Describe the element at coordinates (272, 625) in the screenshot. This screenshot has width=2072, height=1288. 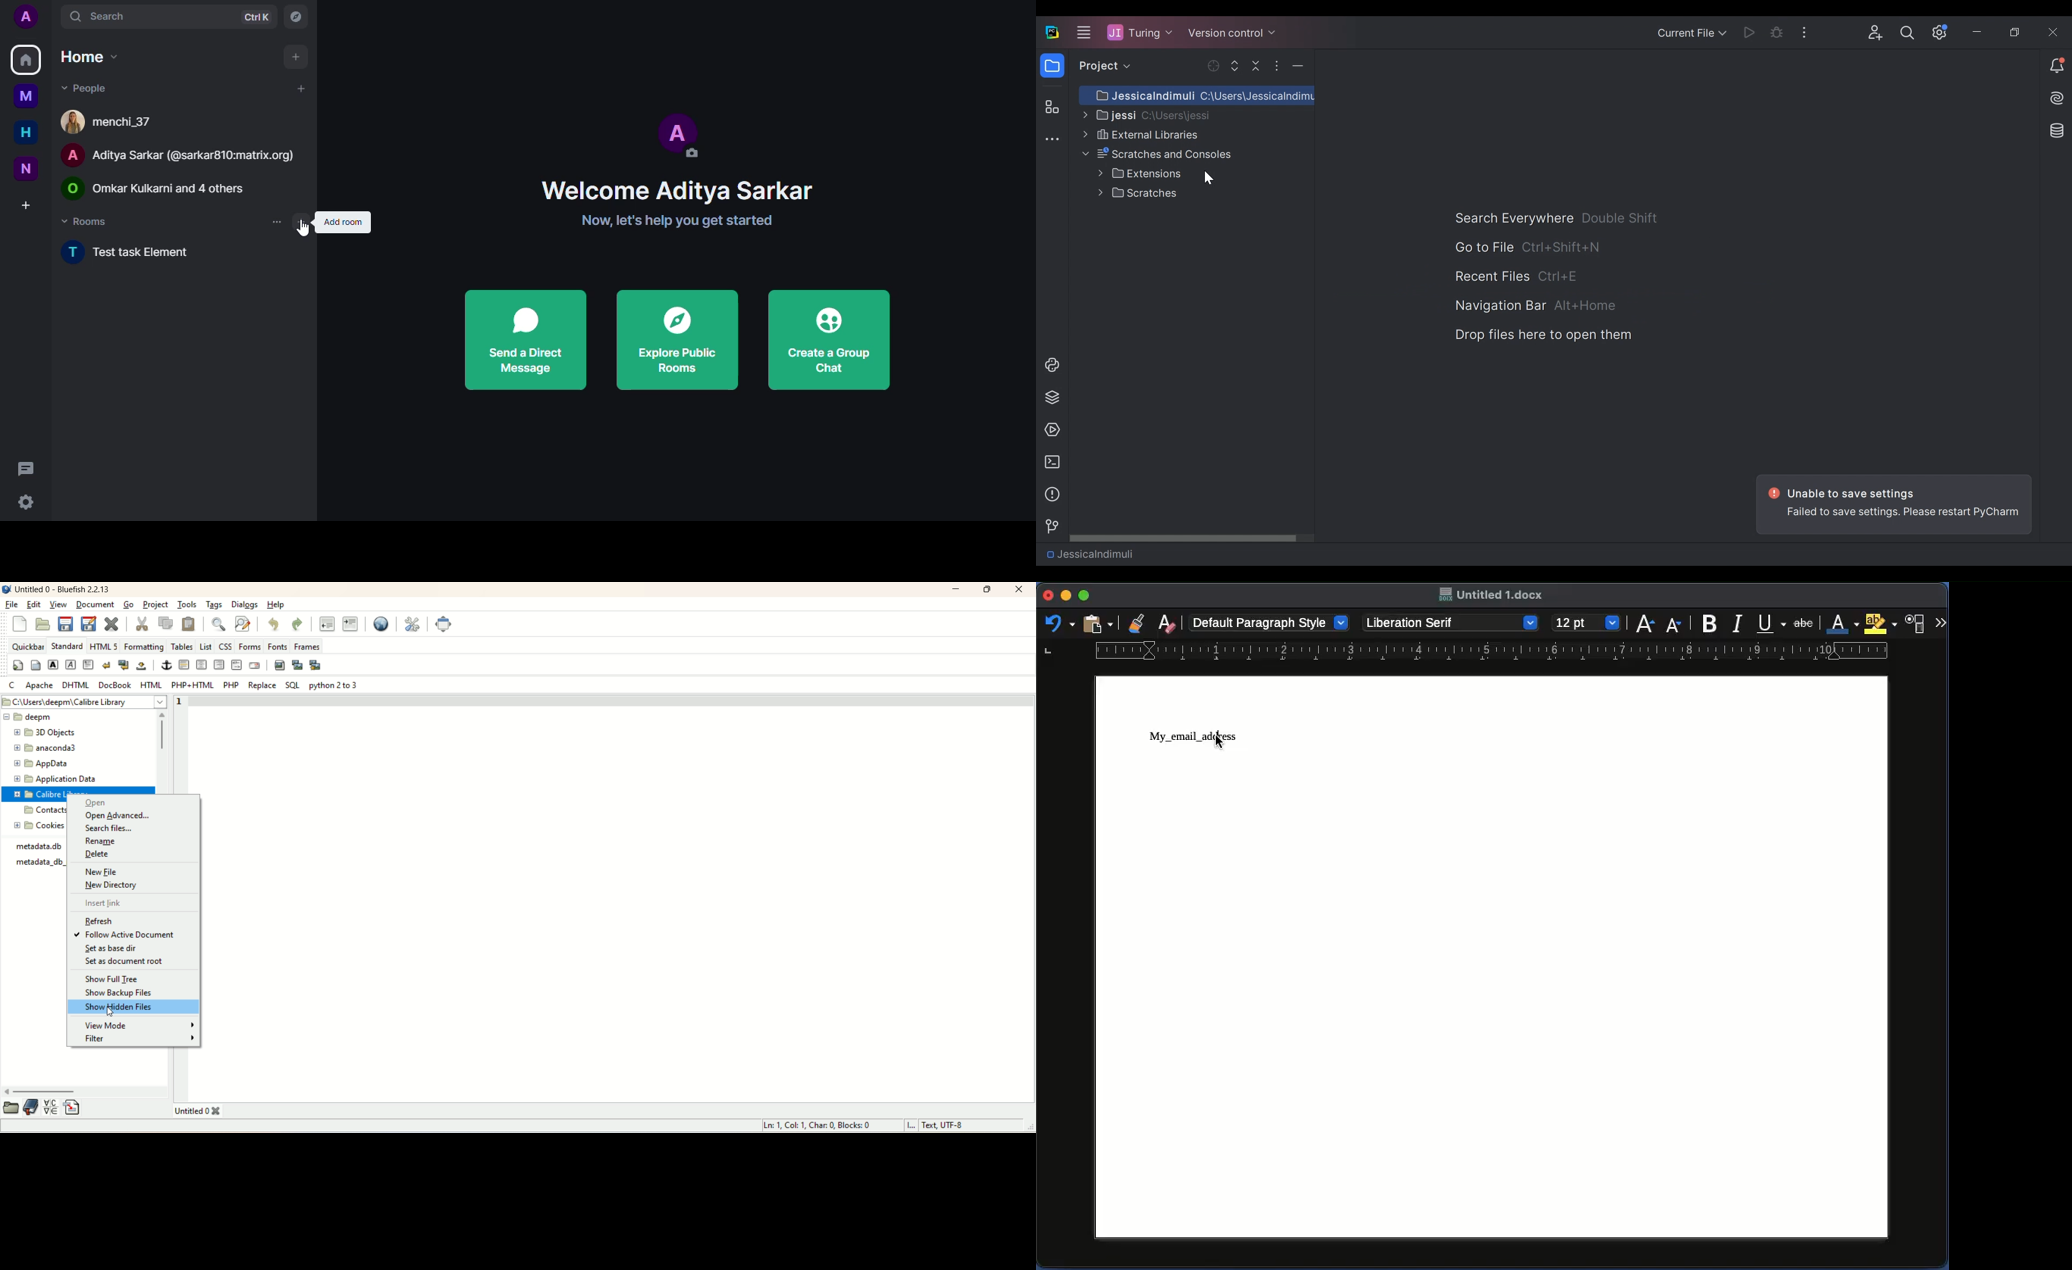
I see `undo` at that location.